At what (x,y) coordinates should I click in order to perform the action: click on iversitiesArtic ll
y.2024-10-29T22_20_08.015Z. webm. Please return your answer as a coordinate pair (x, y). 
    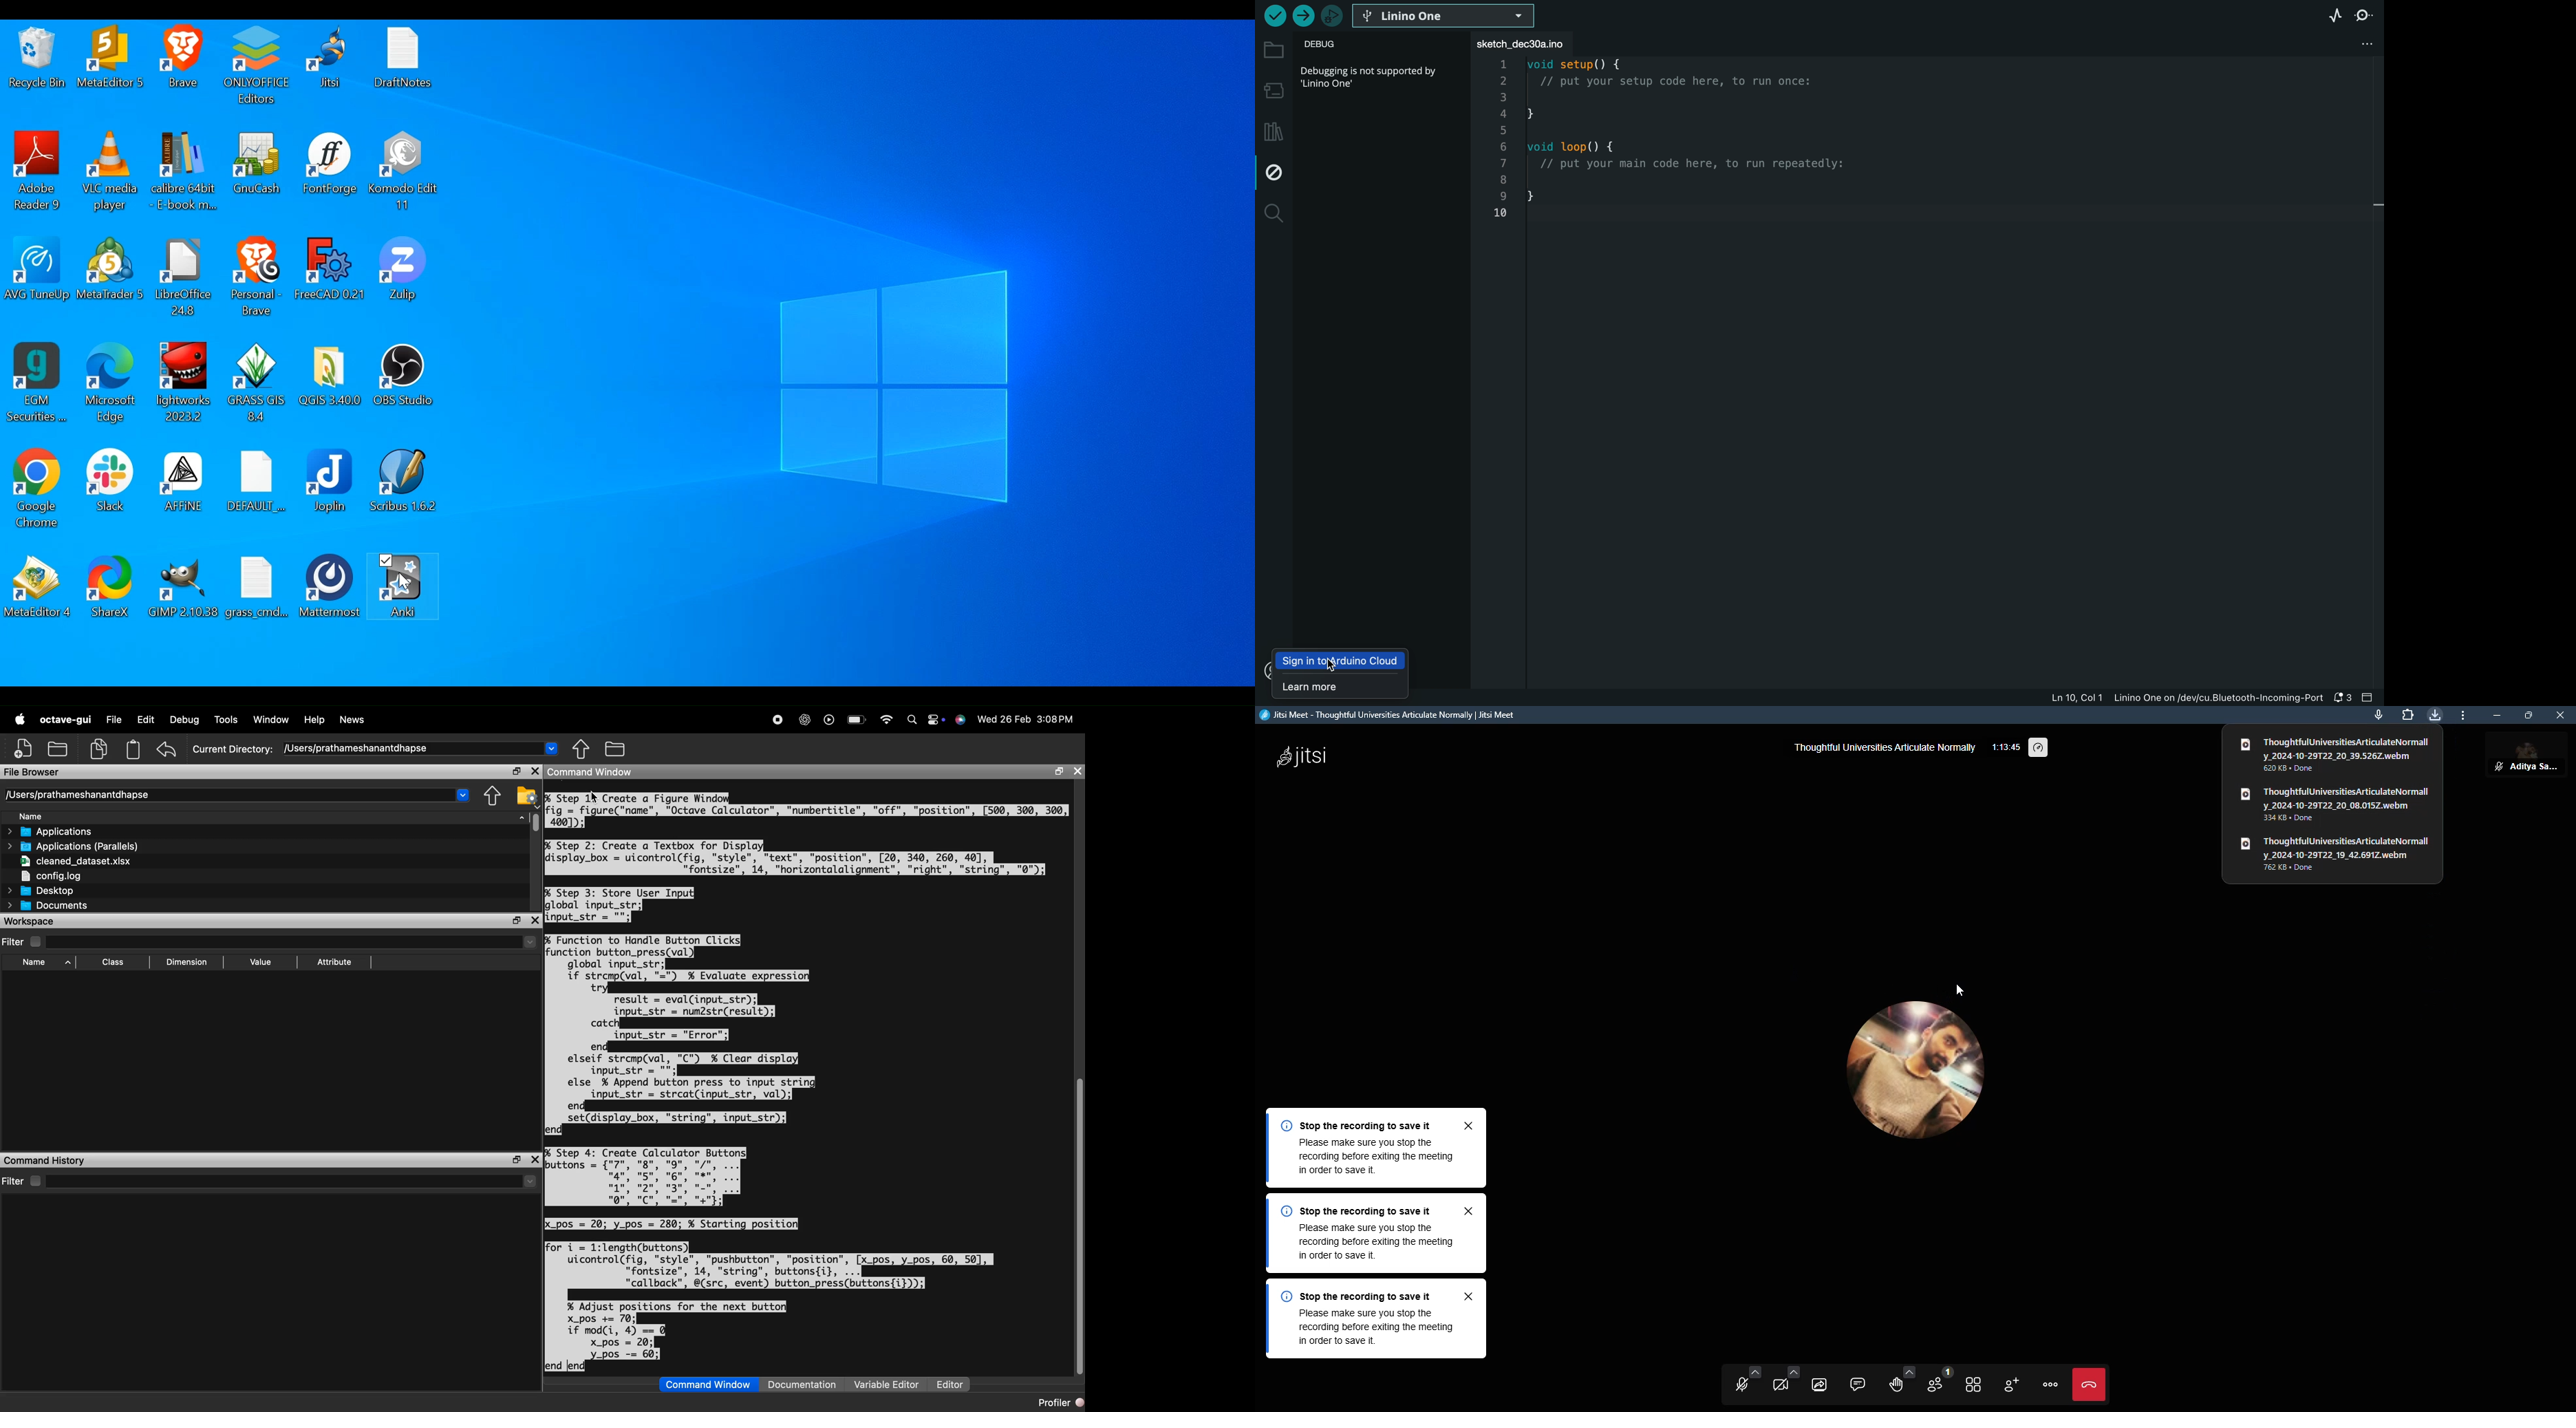
    Looking at the image, I should click on (2335, 797).